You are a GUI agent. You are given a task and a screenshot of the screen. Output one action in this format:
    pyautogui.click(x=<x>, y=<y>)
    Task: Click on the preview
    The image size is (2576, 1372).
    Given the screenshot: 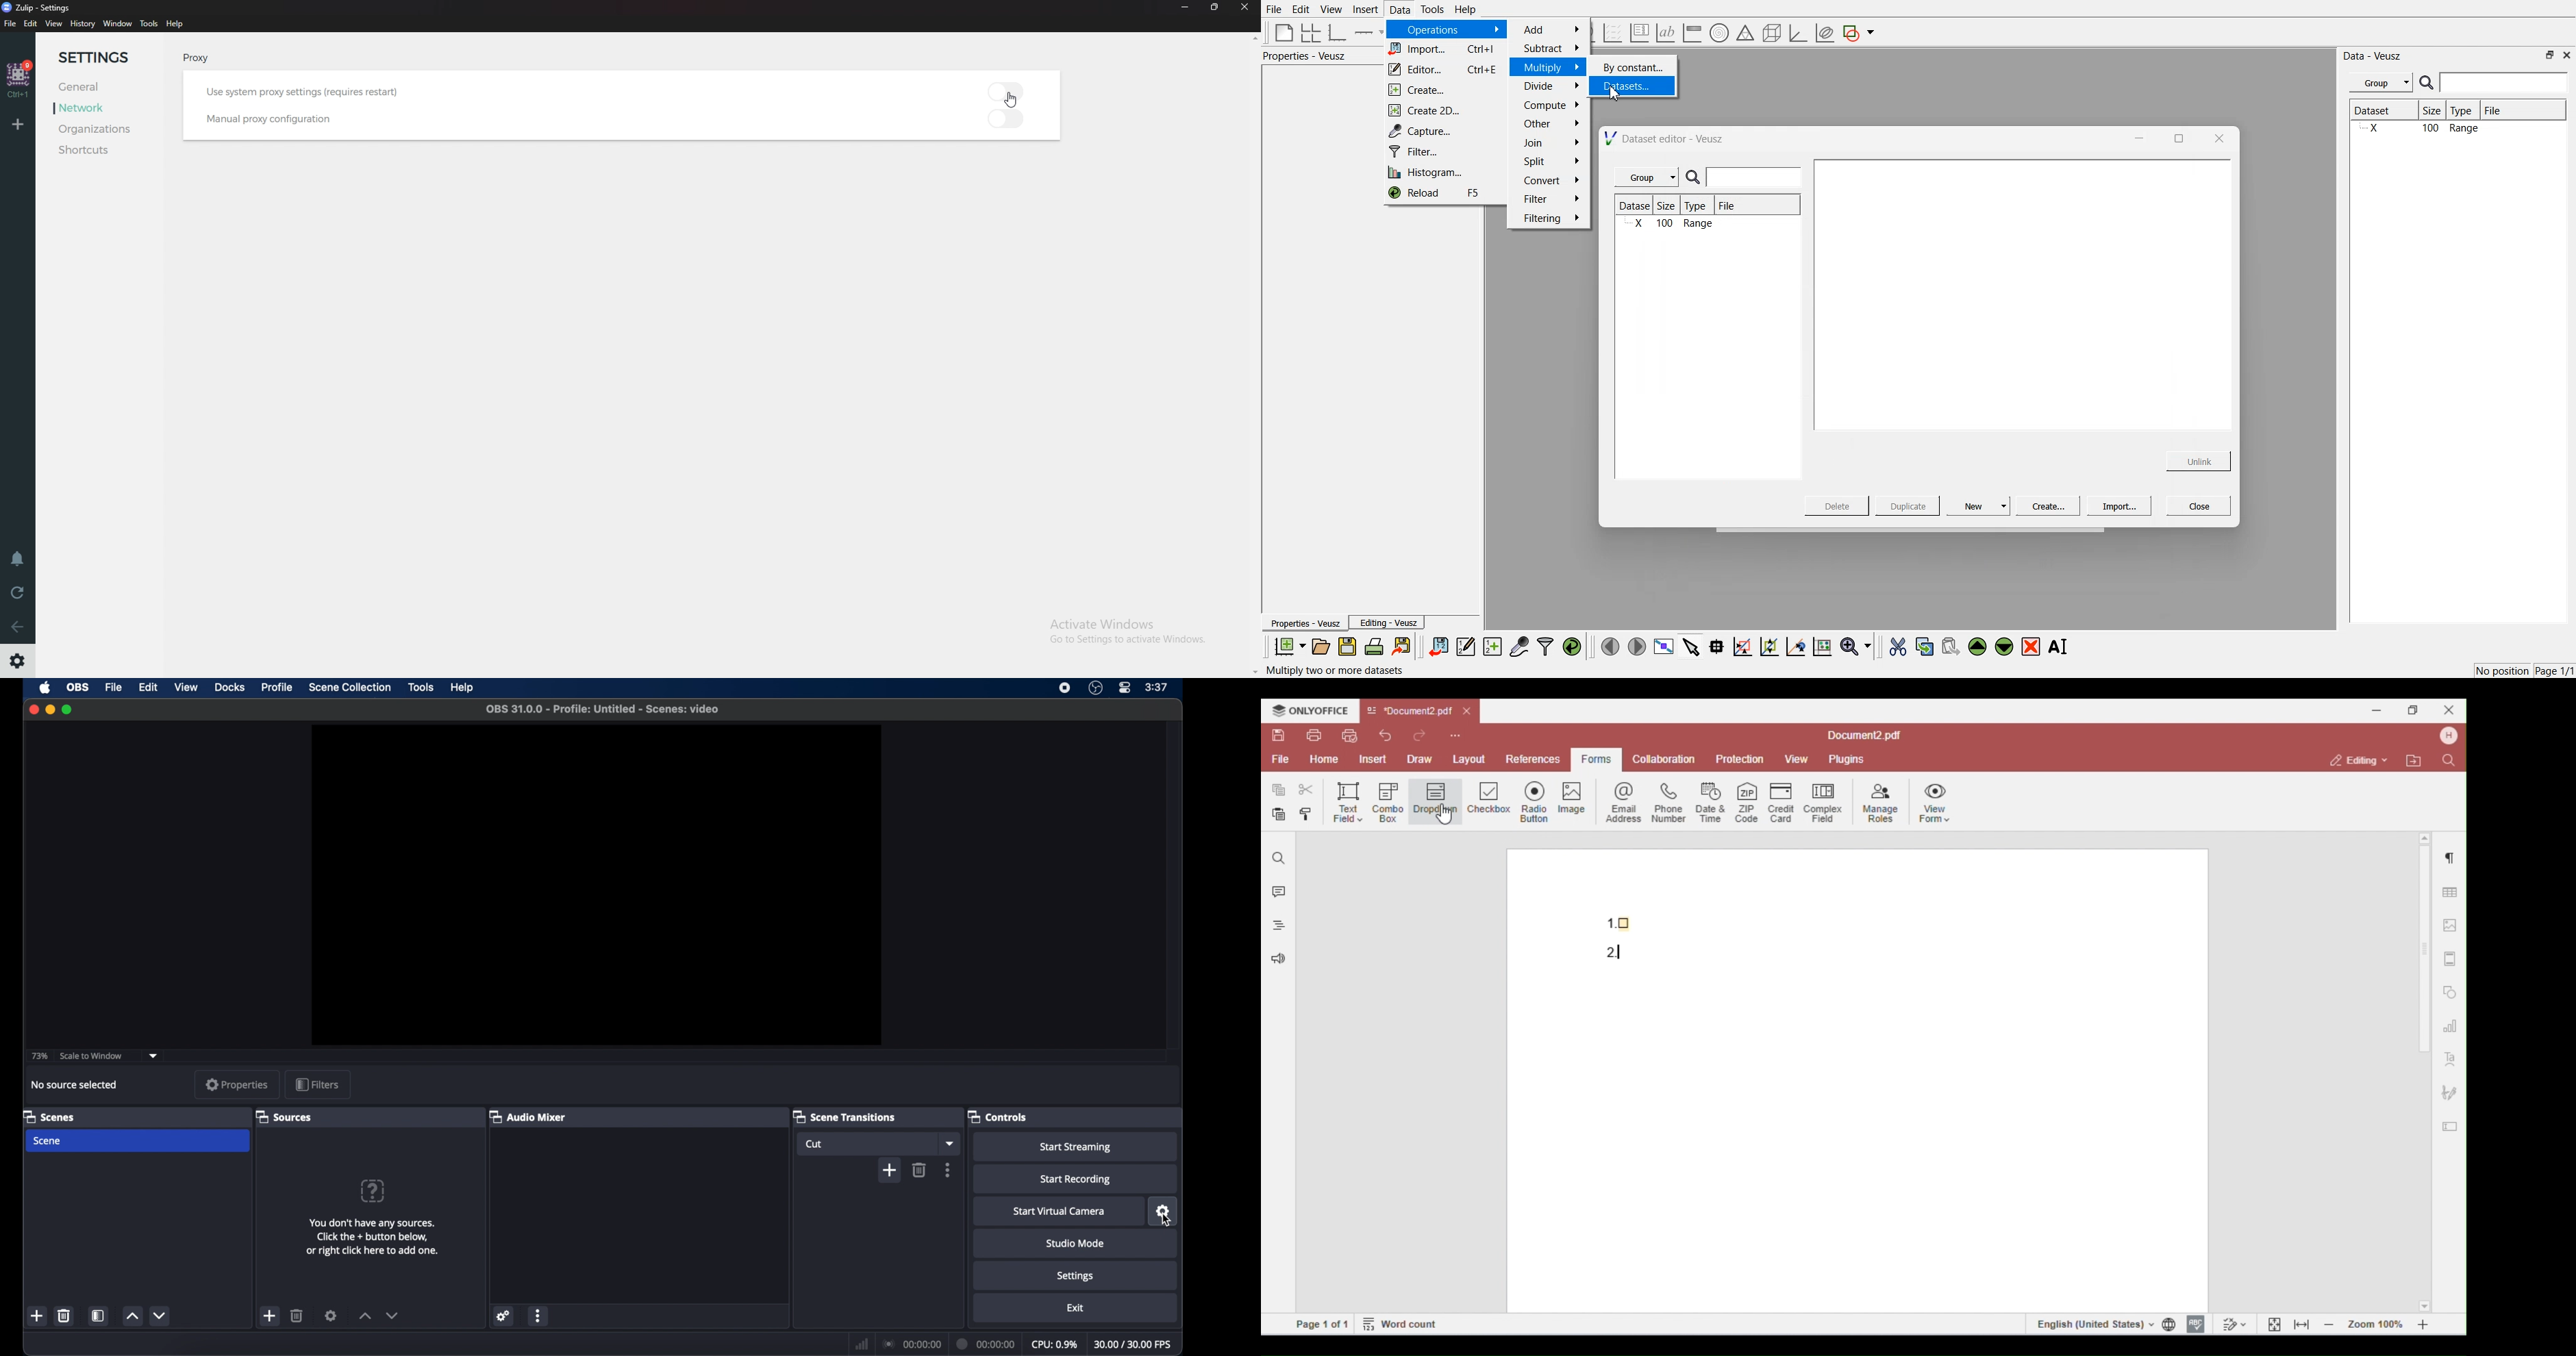 What is the action you would take?
    pyautogui.click(x=596, y=885)
    